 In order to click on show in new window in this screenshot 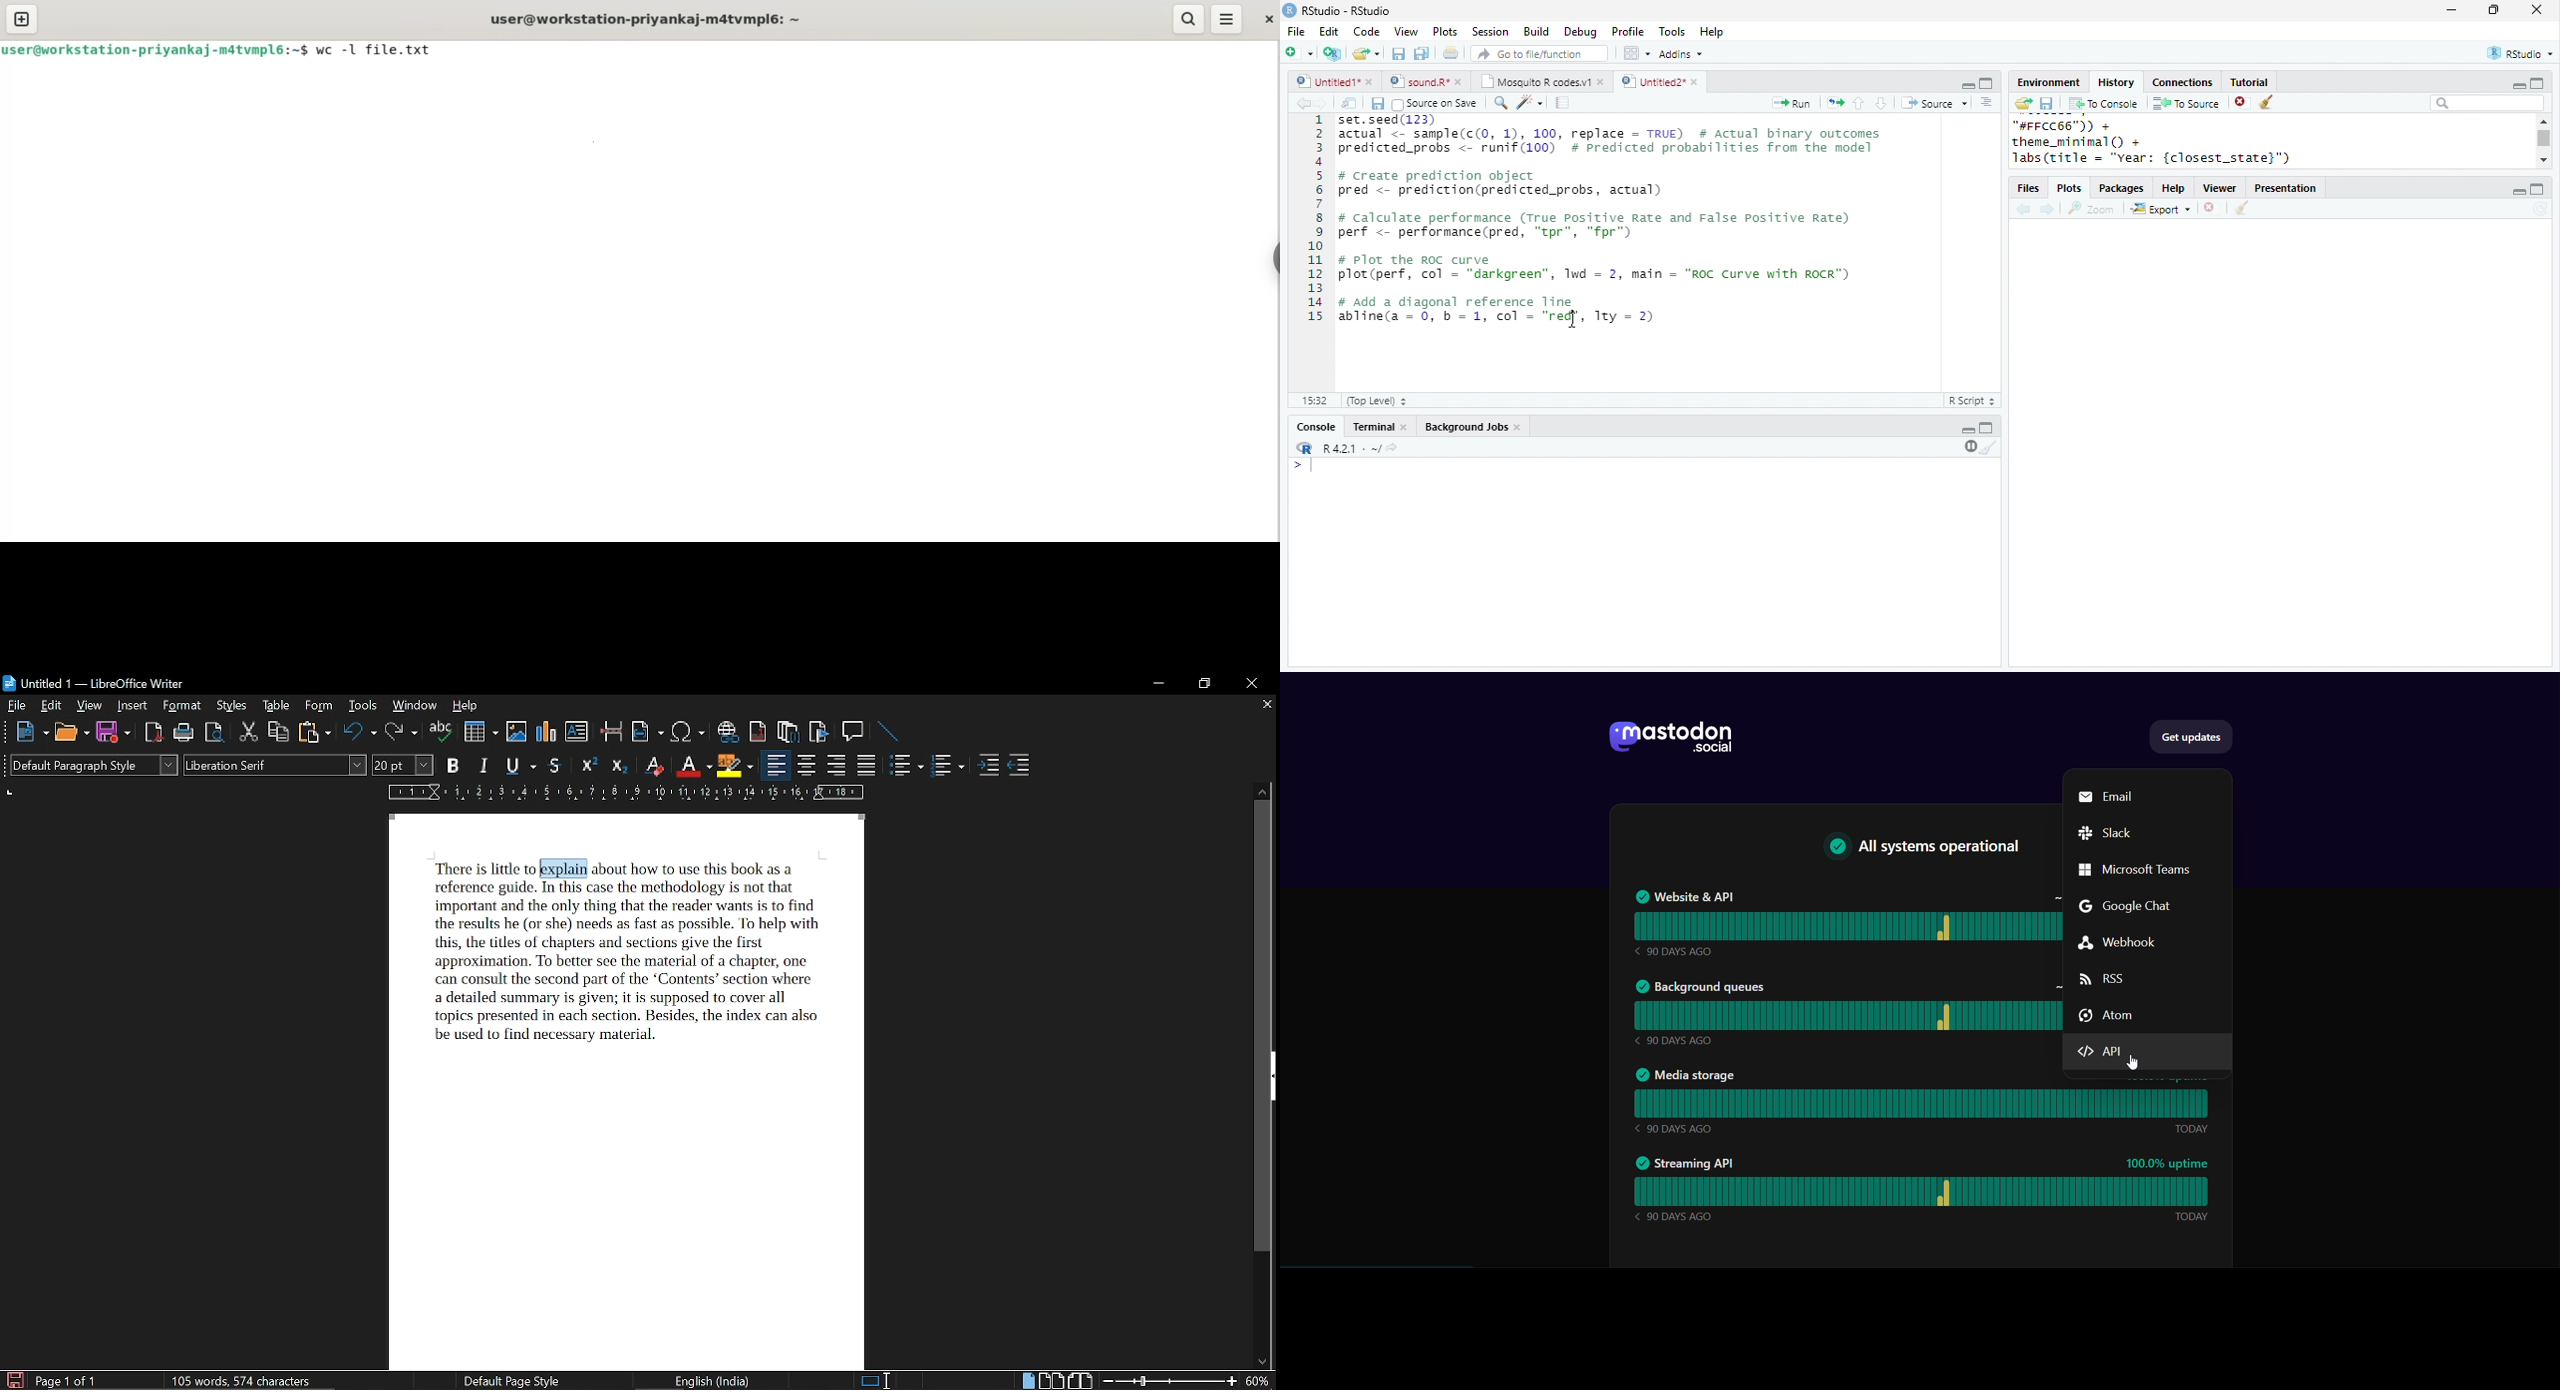, I will do `click(1350, 103)`.